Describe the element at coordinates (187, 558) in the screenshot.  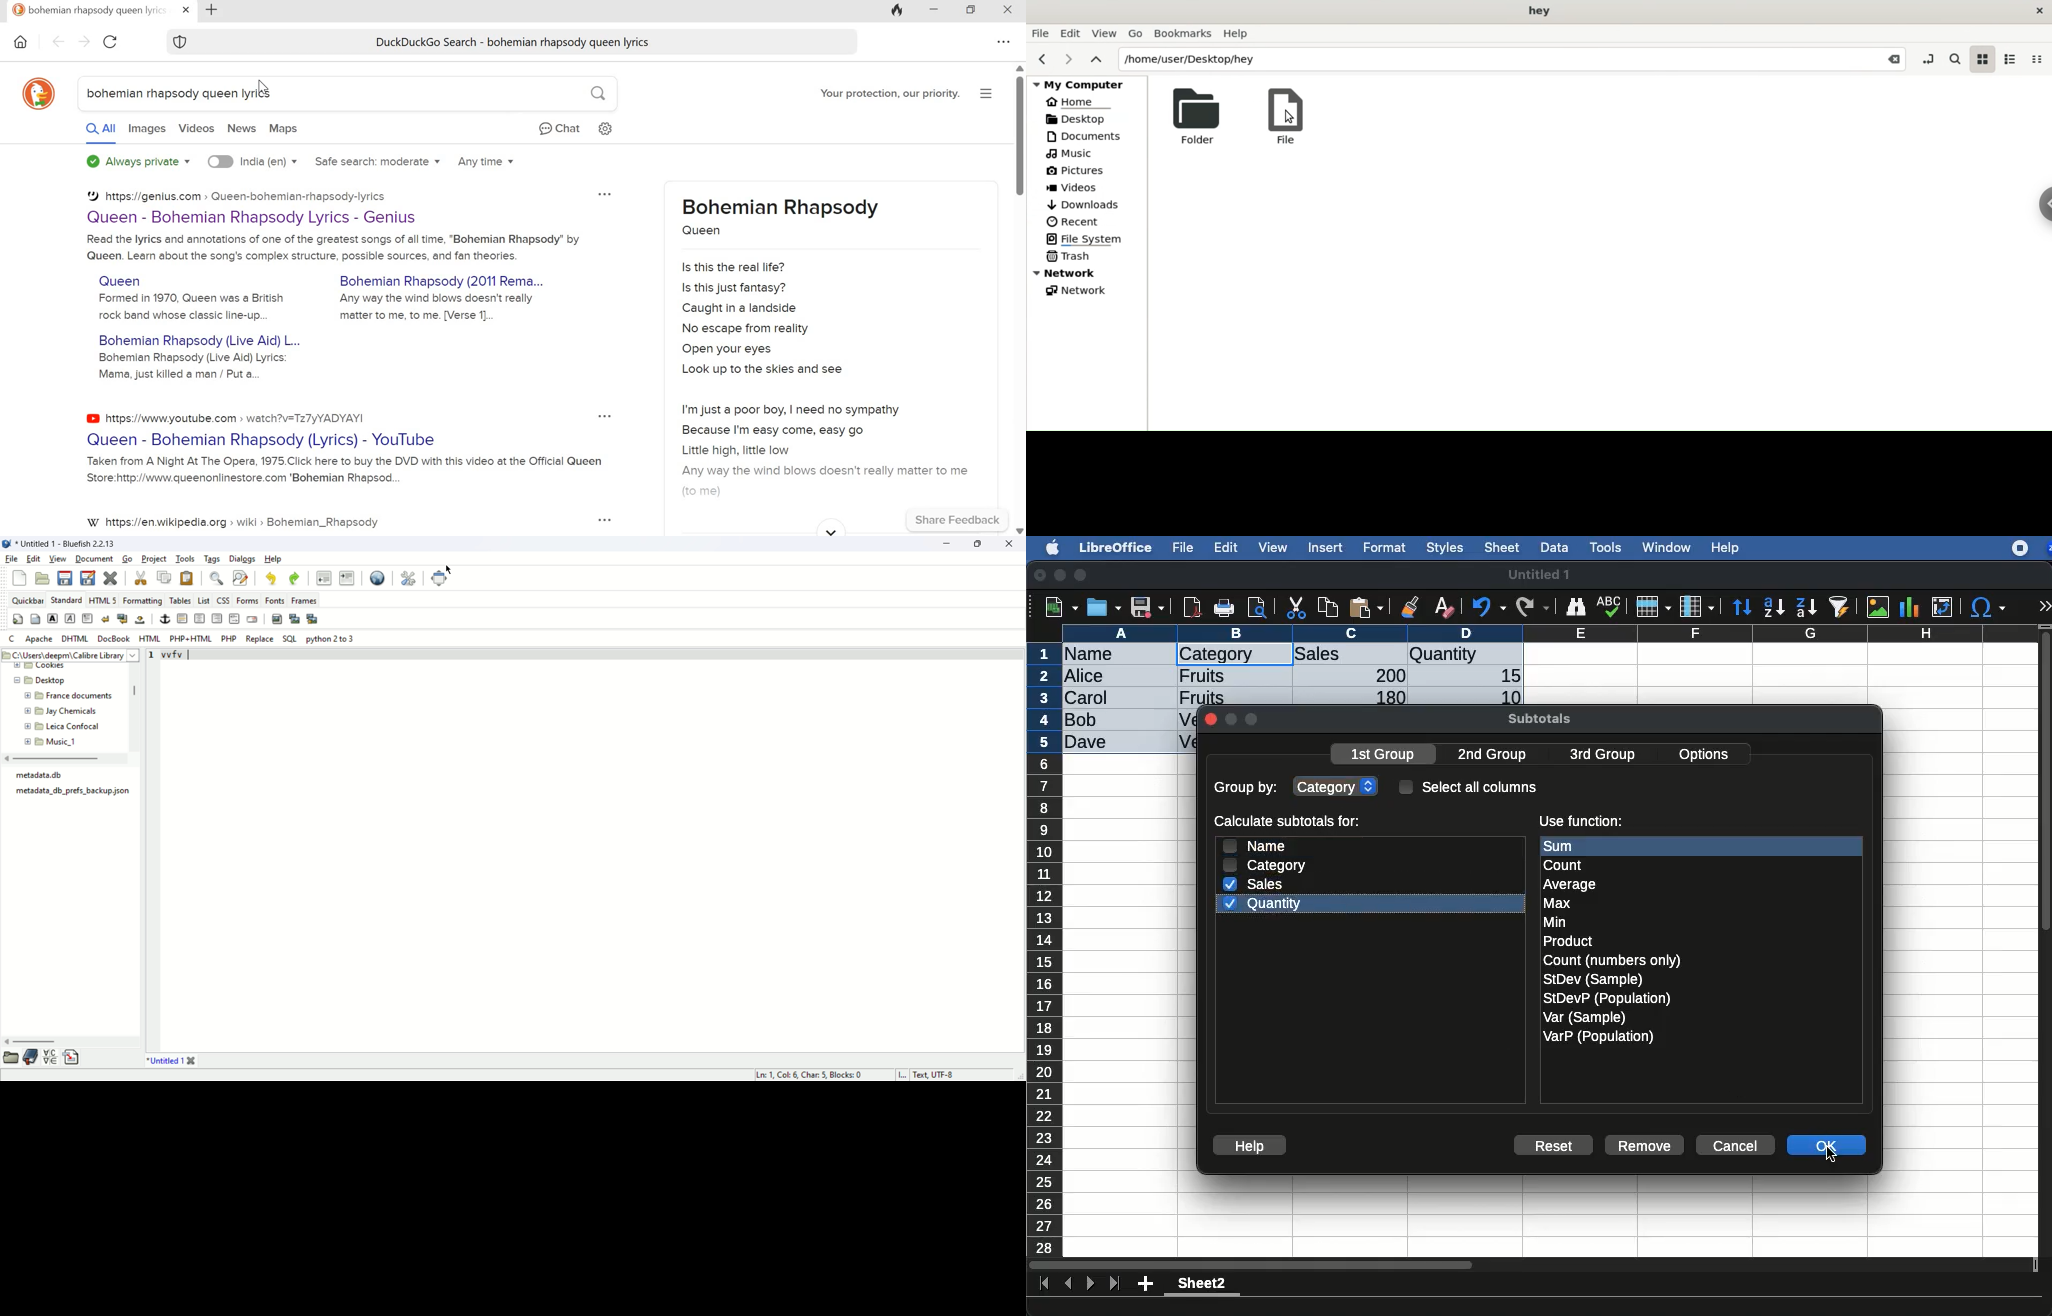
I see `tools` at that location.